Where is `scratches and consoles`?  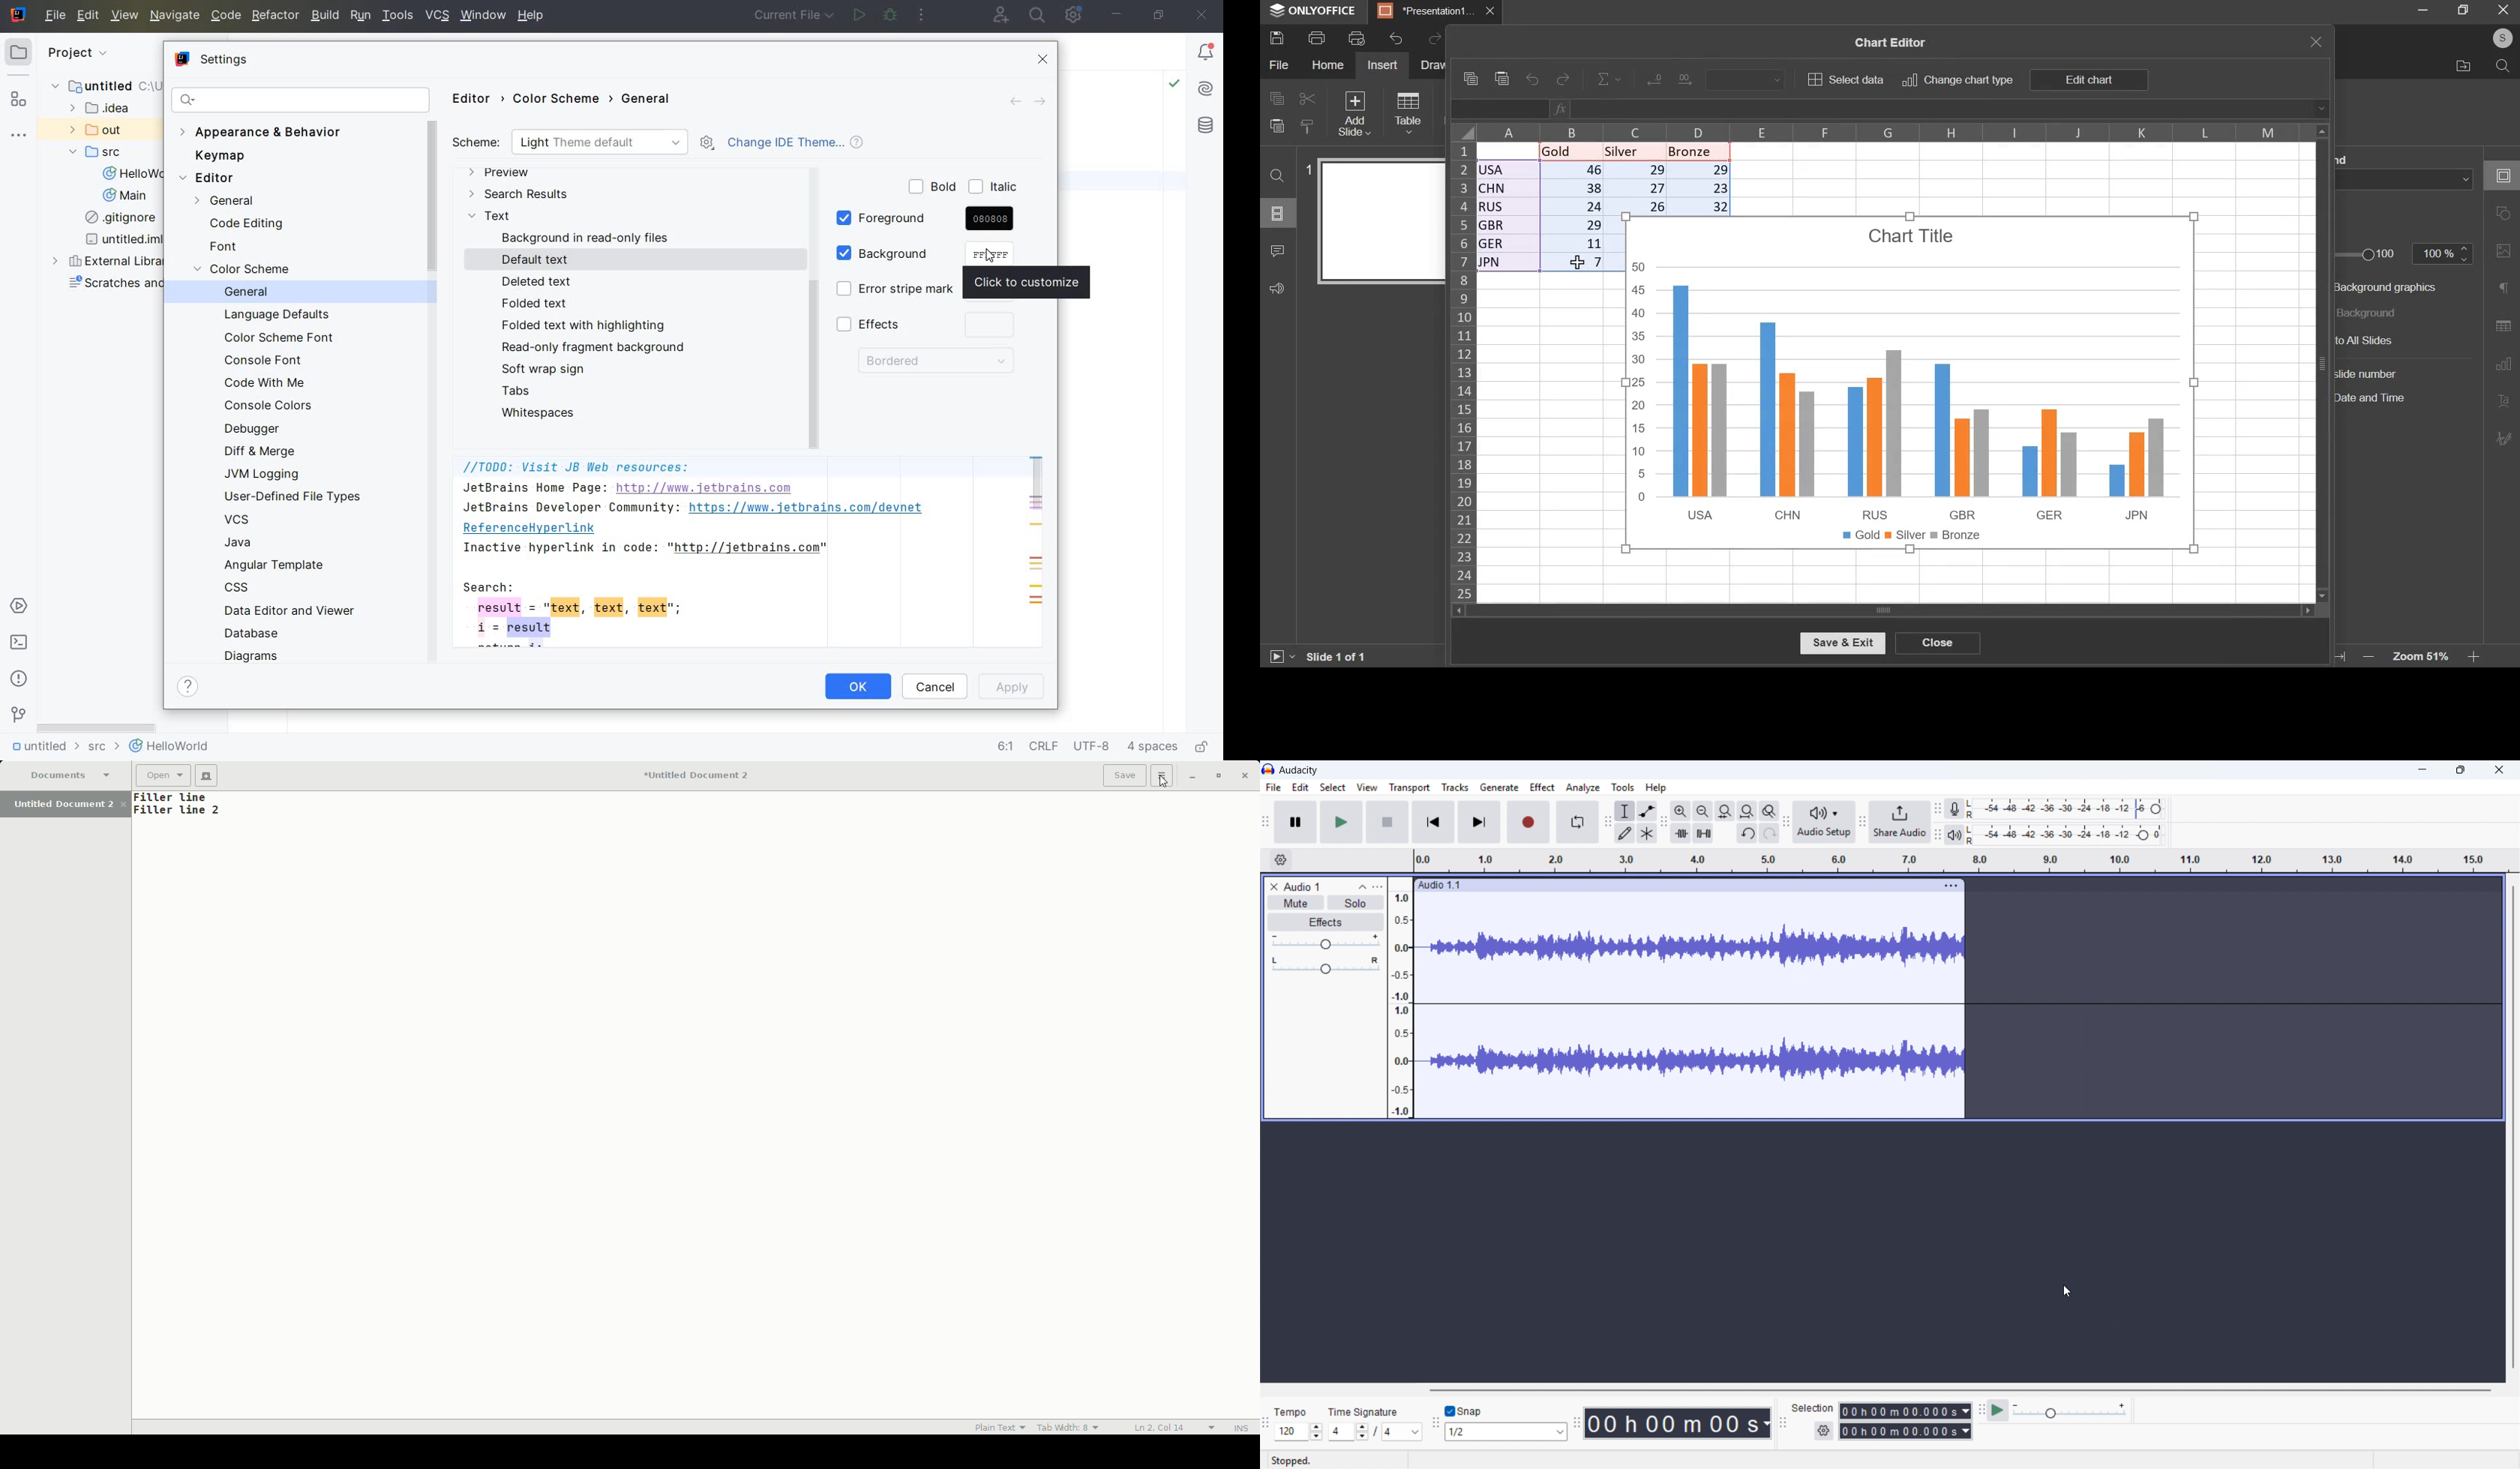
scratches and consoles is located at coordinates (115, 286).